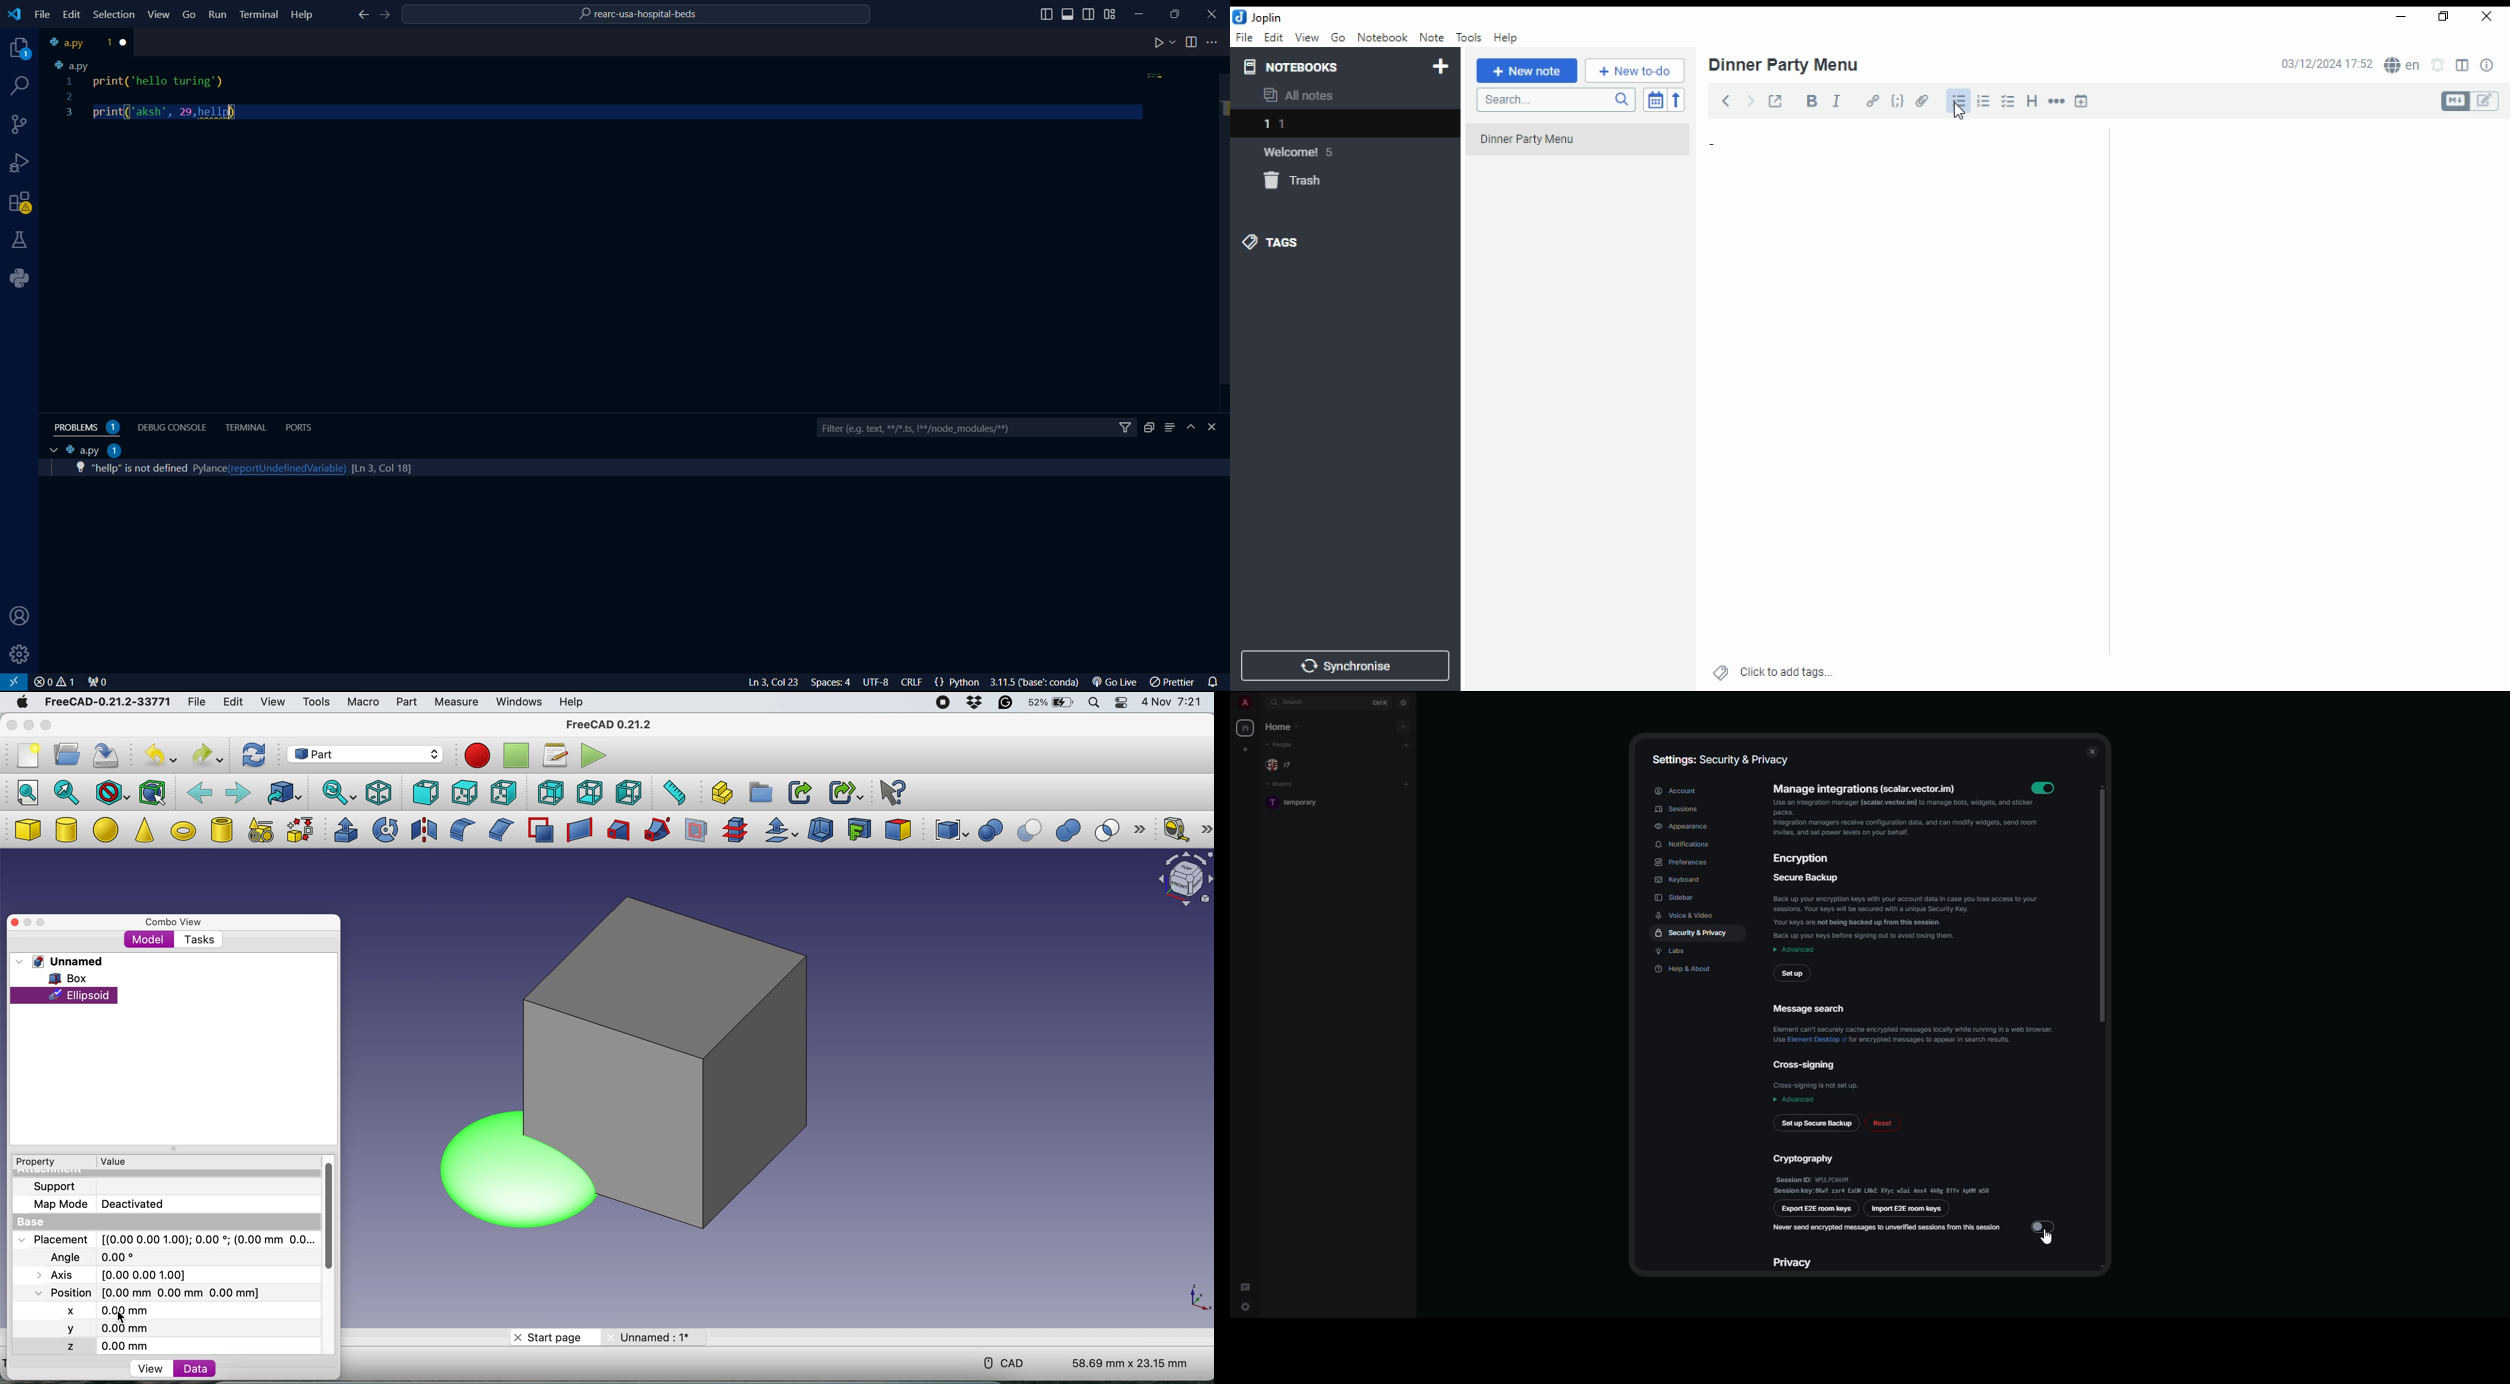 Image resolution: width=2520 pixels, height=1400 pixels. What do you see at coordinates (1883, 1173) in the screenshot?
I see `cryptography` at bounding box center [1883, 1173].